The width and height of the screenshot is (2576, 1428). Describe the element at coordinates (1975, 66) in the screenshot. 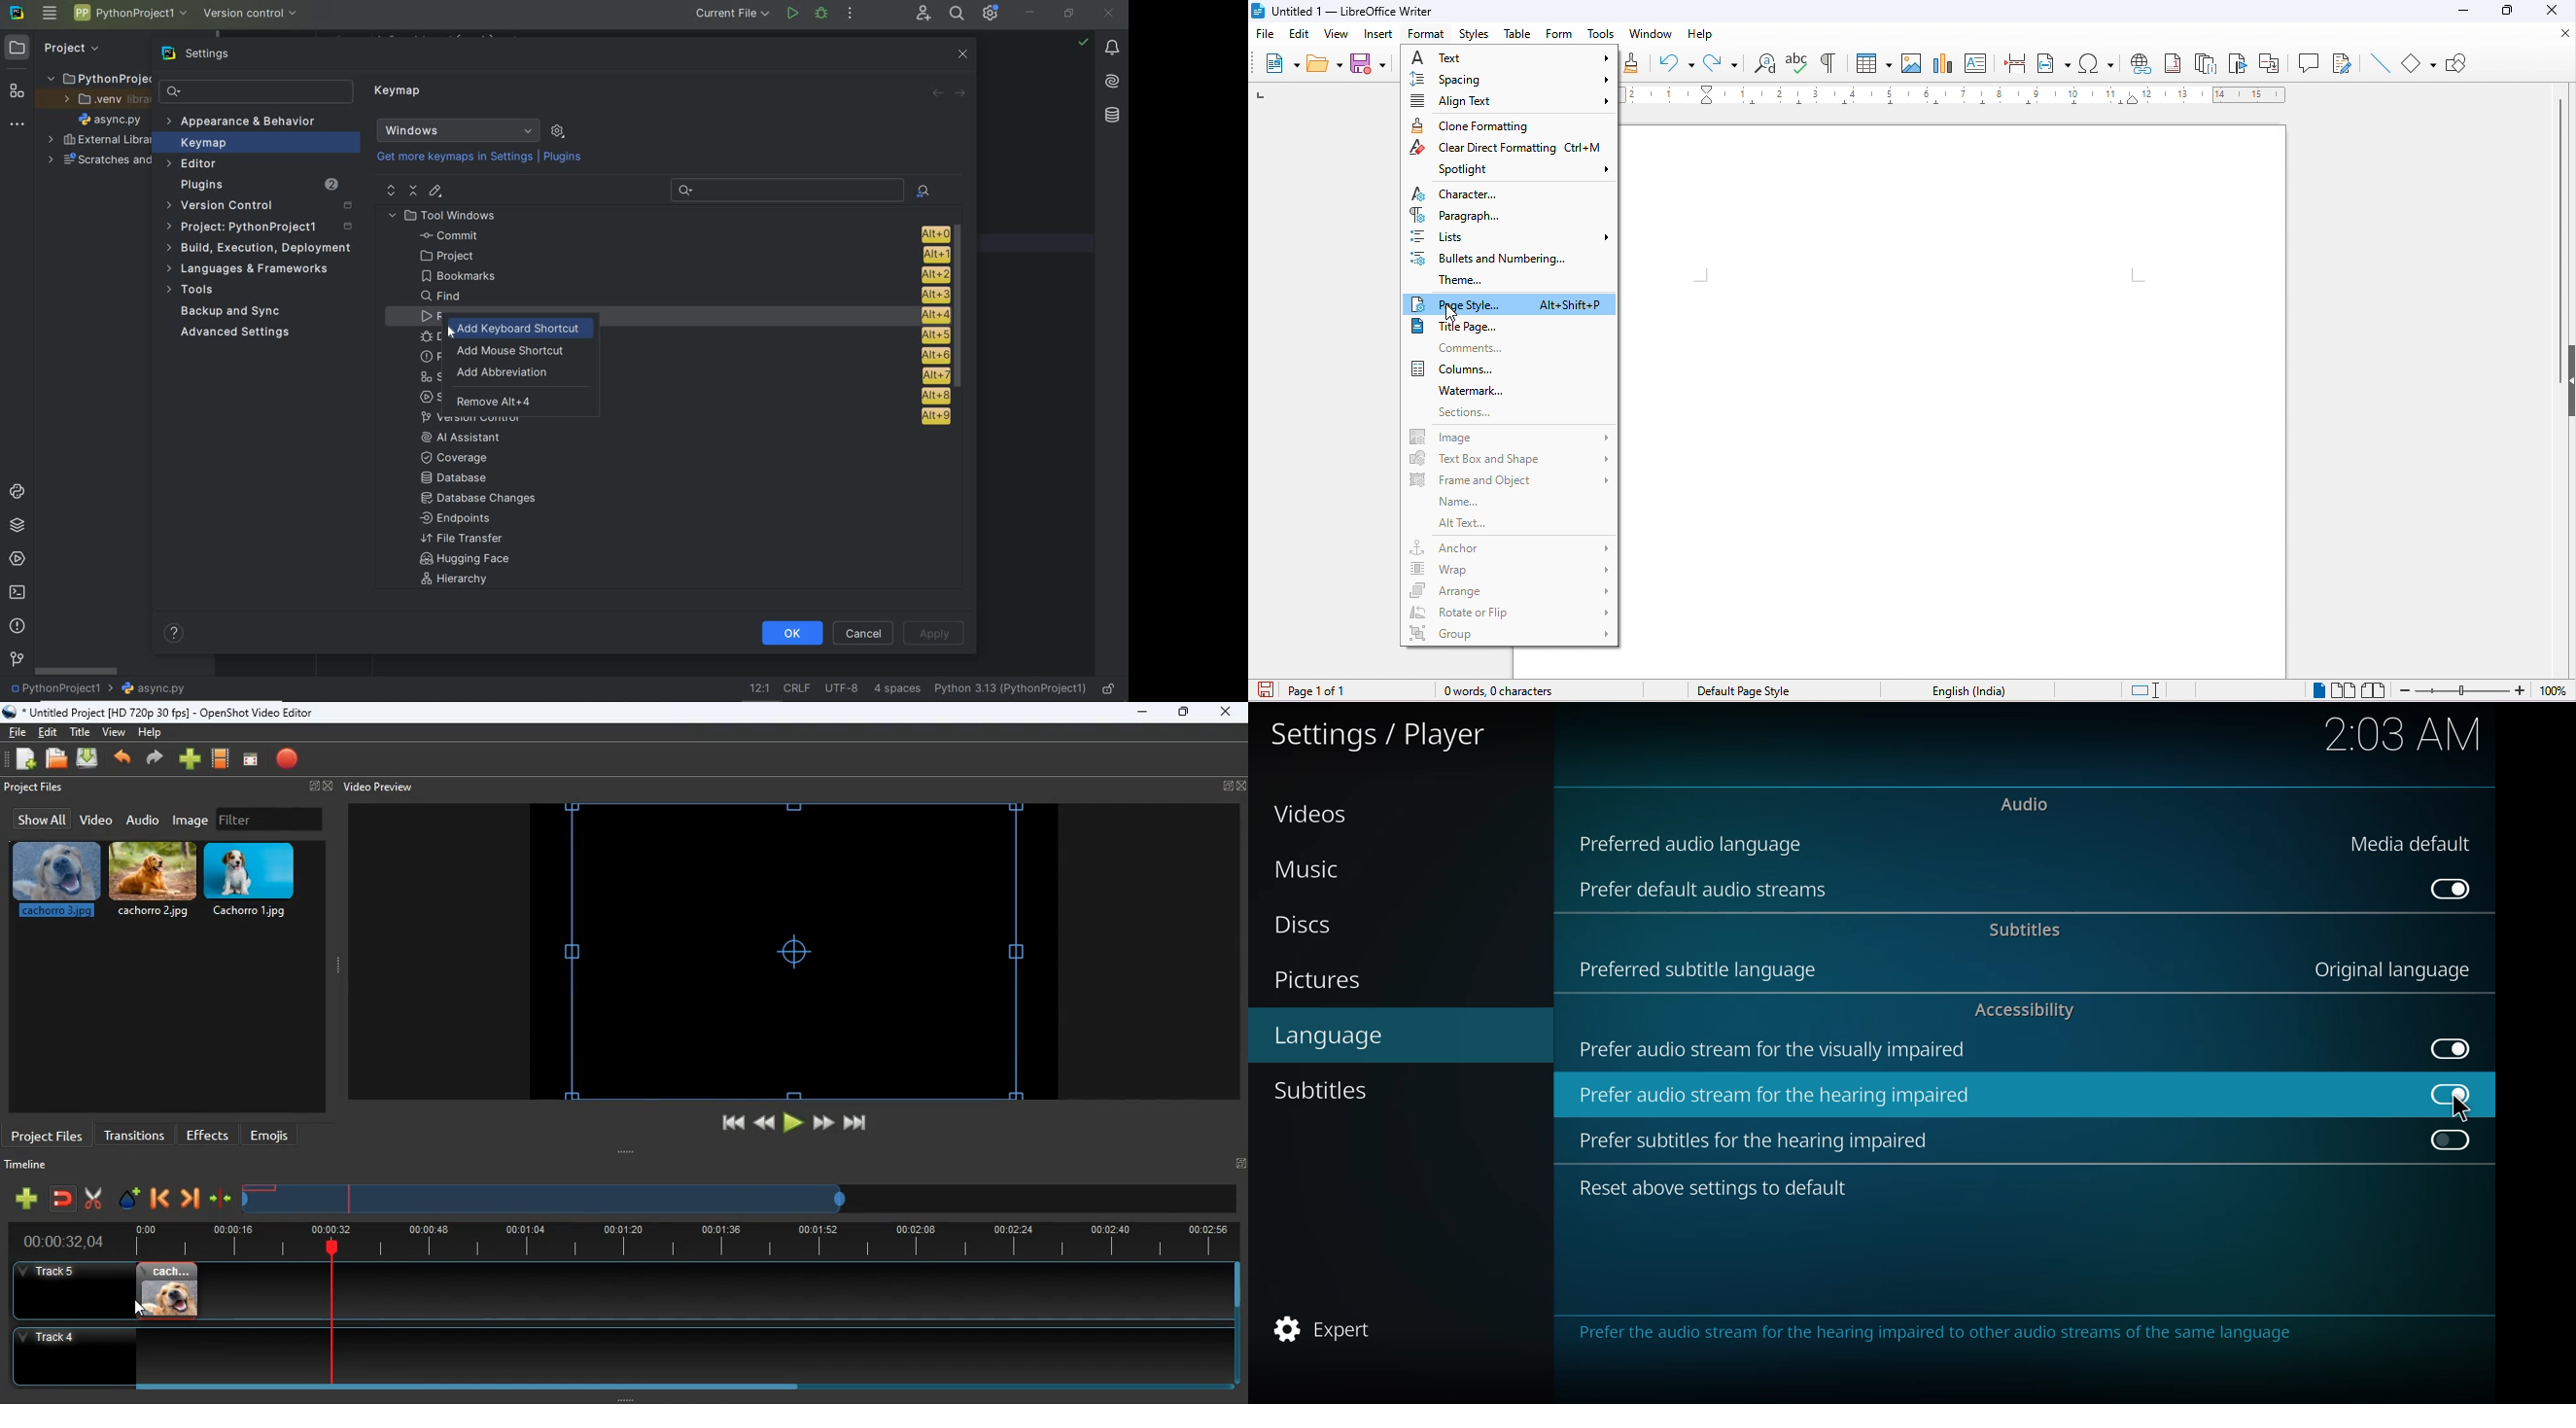

I see `text box` at that location.